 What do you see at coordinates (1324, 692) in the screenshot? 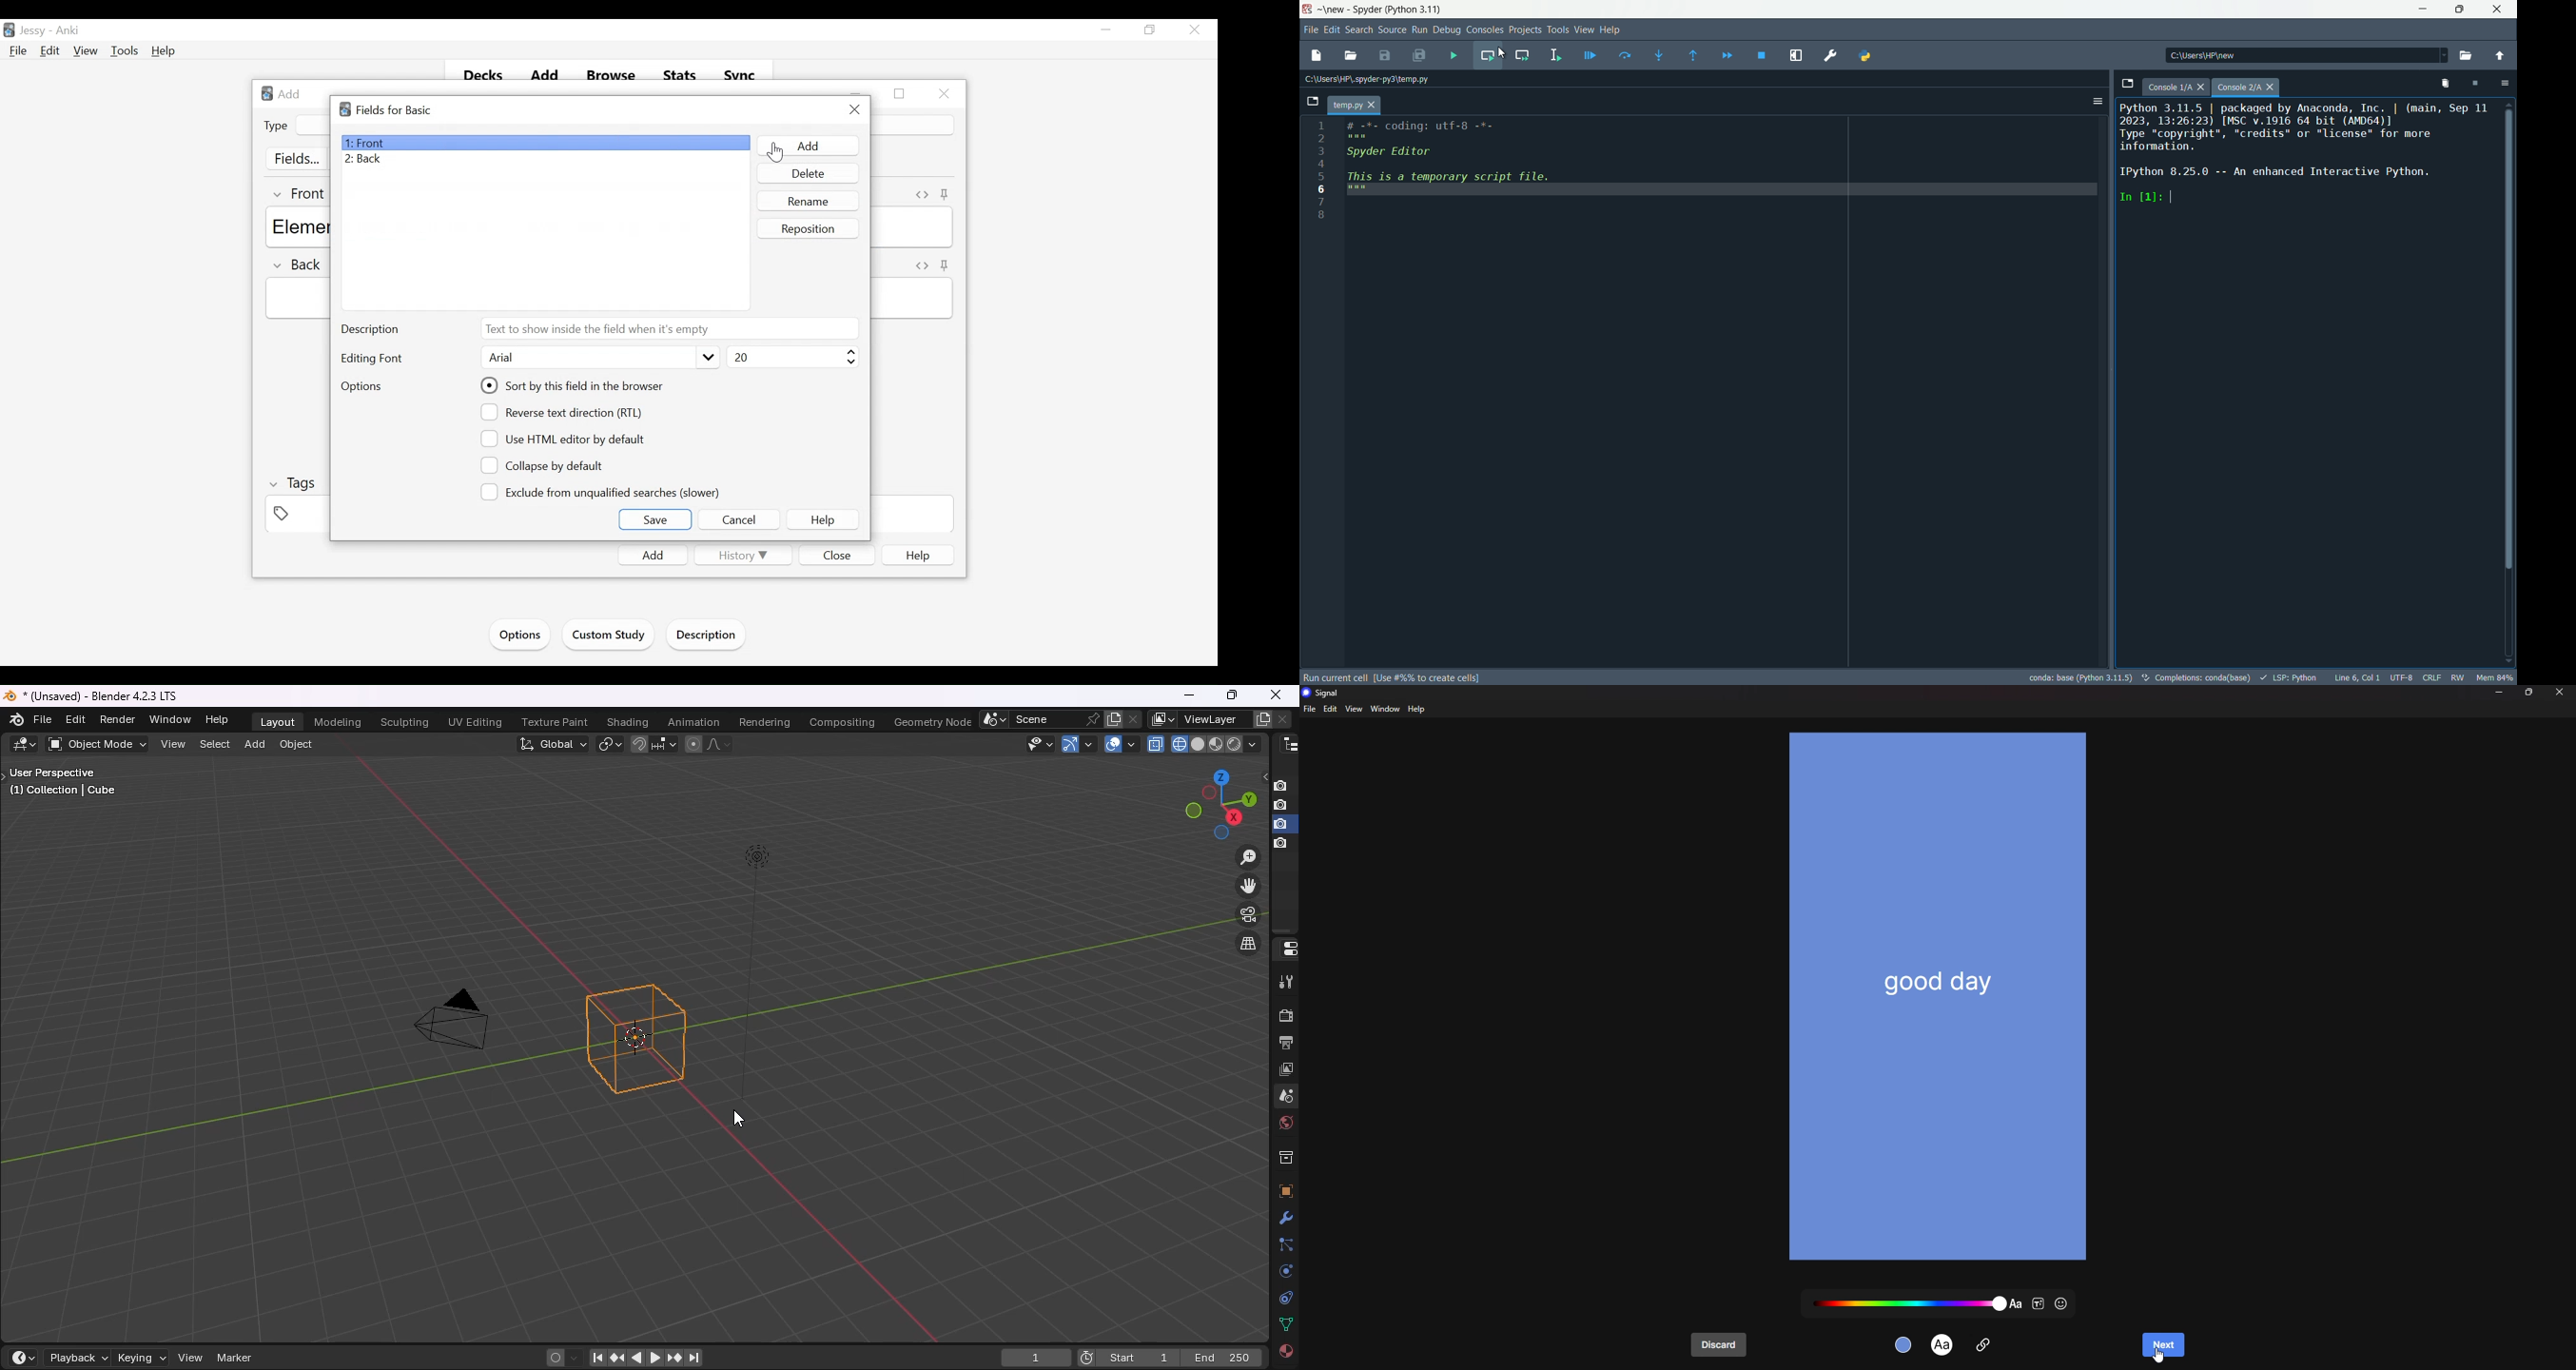
I see `signal` at bounding box center [1324, 692].